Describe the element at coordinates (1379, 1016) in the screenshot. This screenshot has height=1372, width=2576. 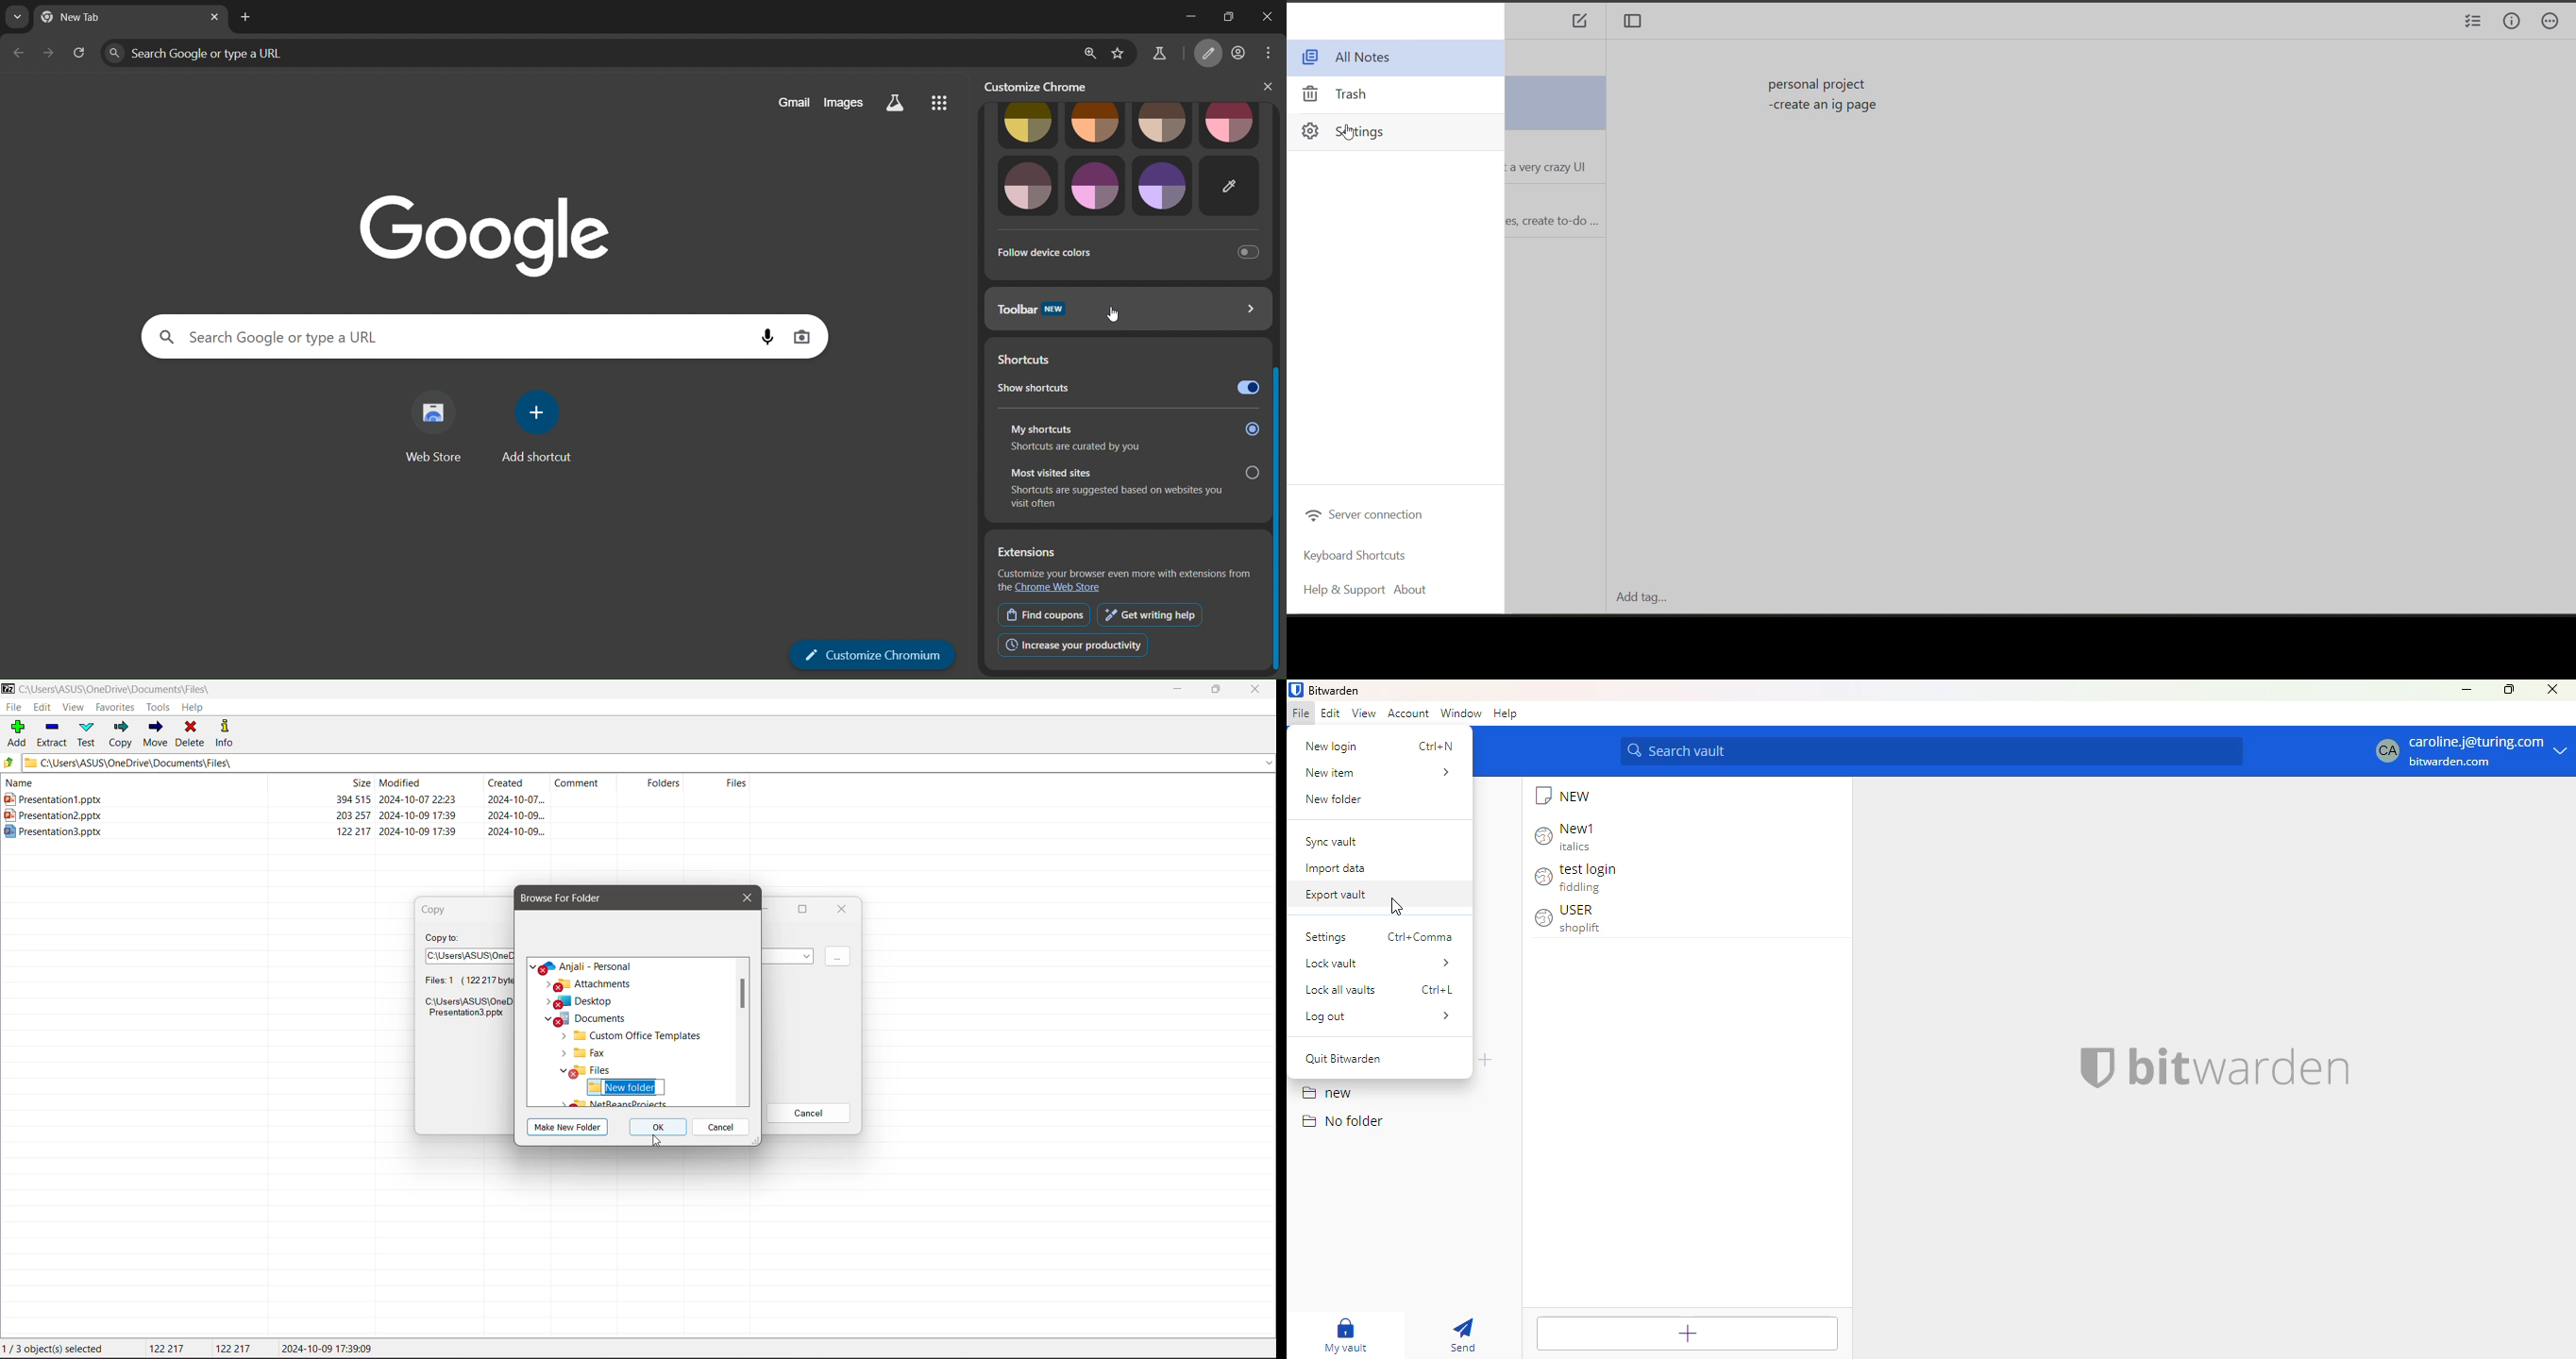
I see `logout` at that location.